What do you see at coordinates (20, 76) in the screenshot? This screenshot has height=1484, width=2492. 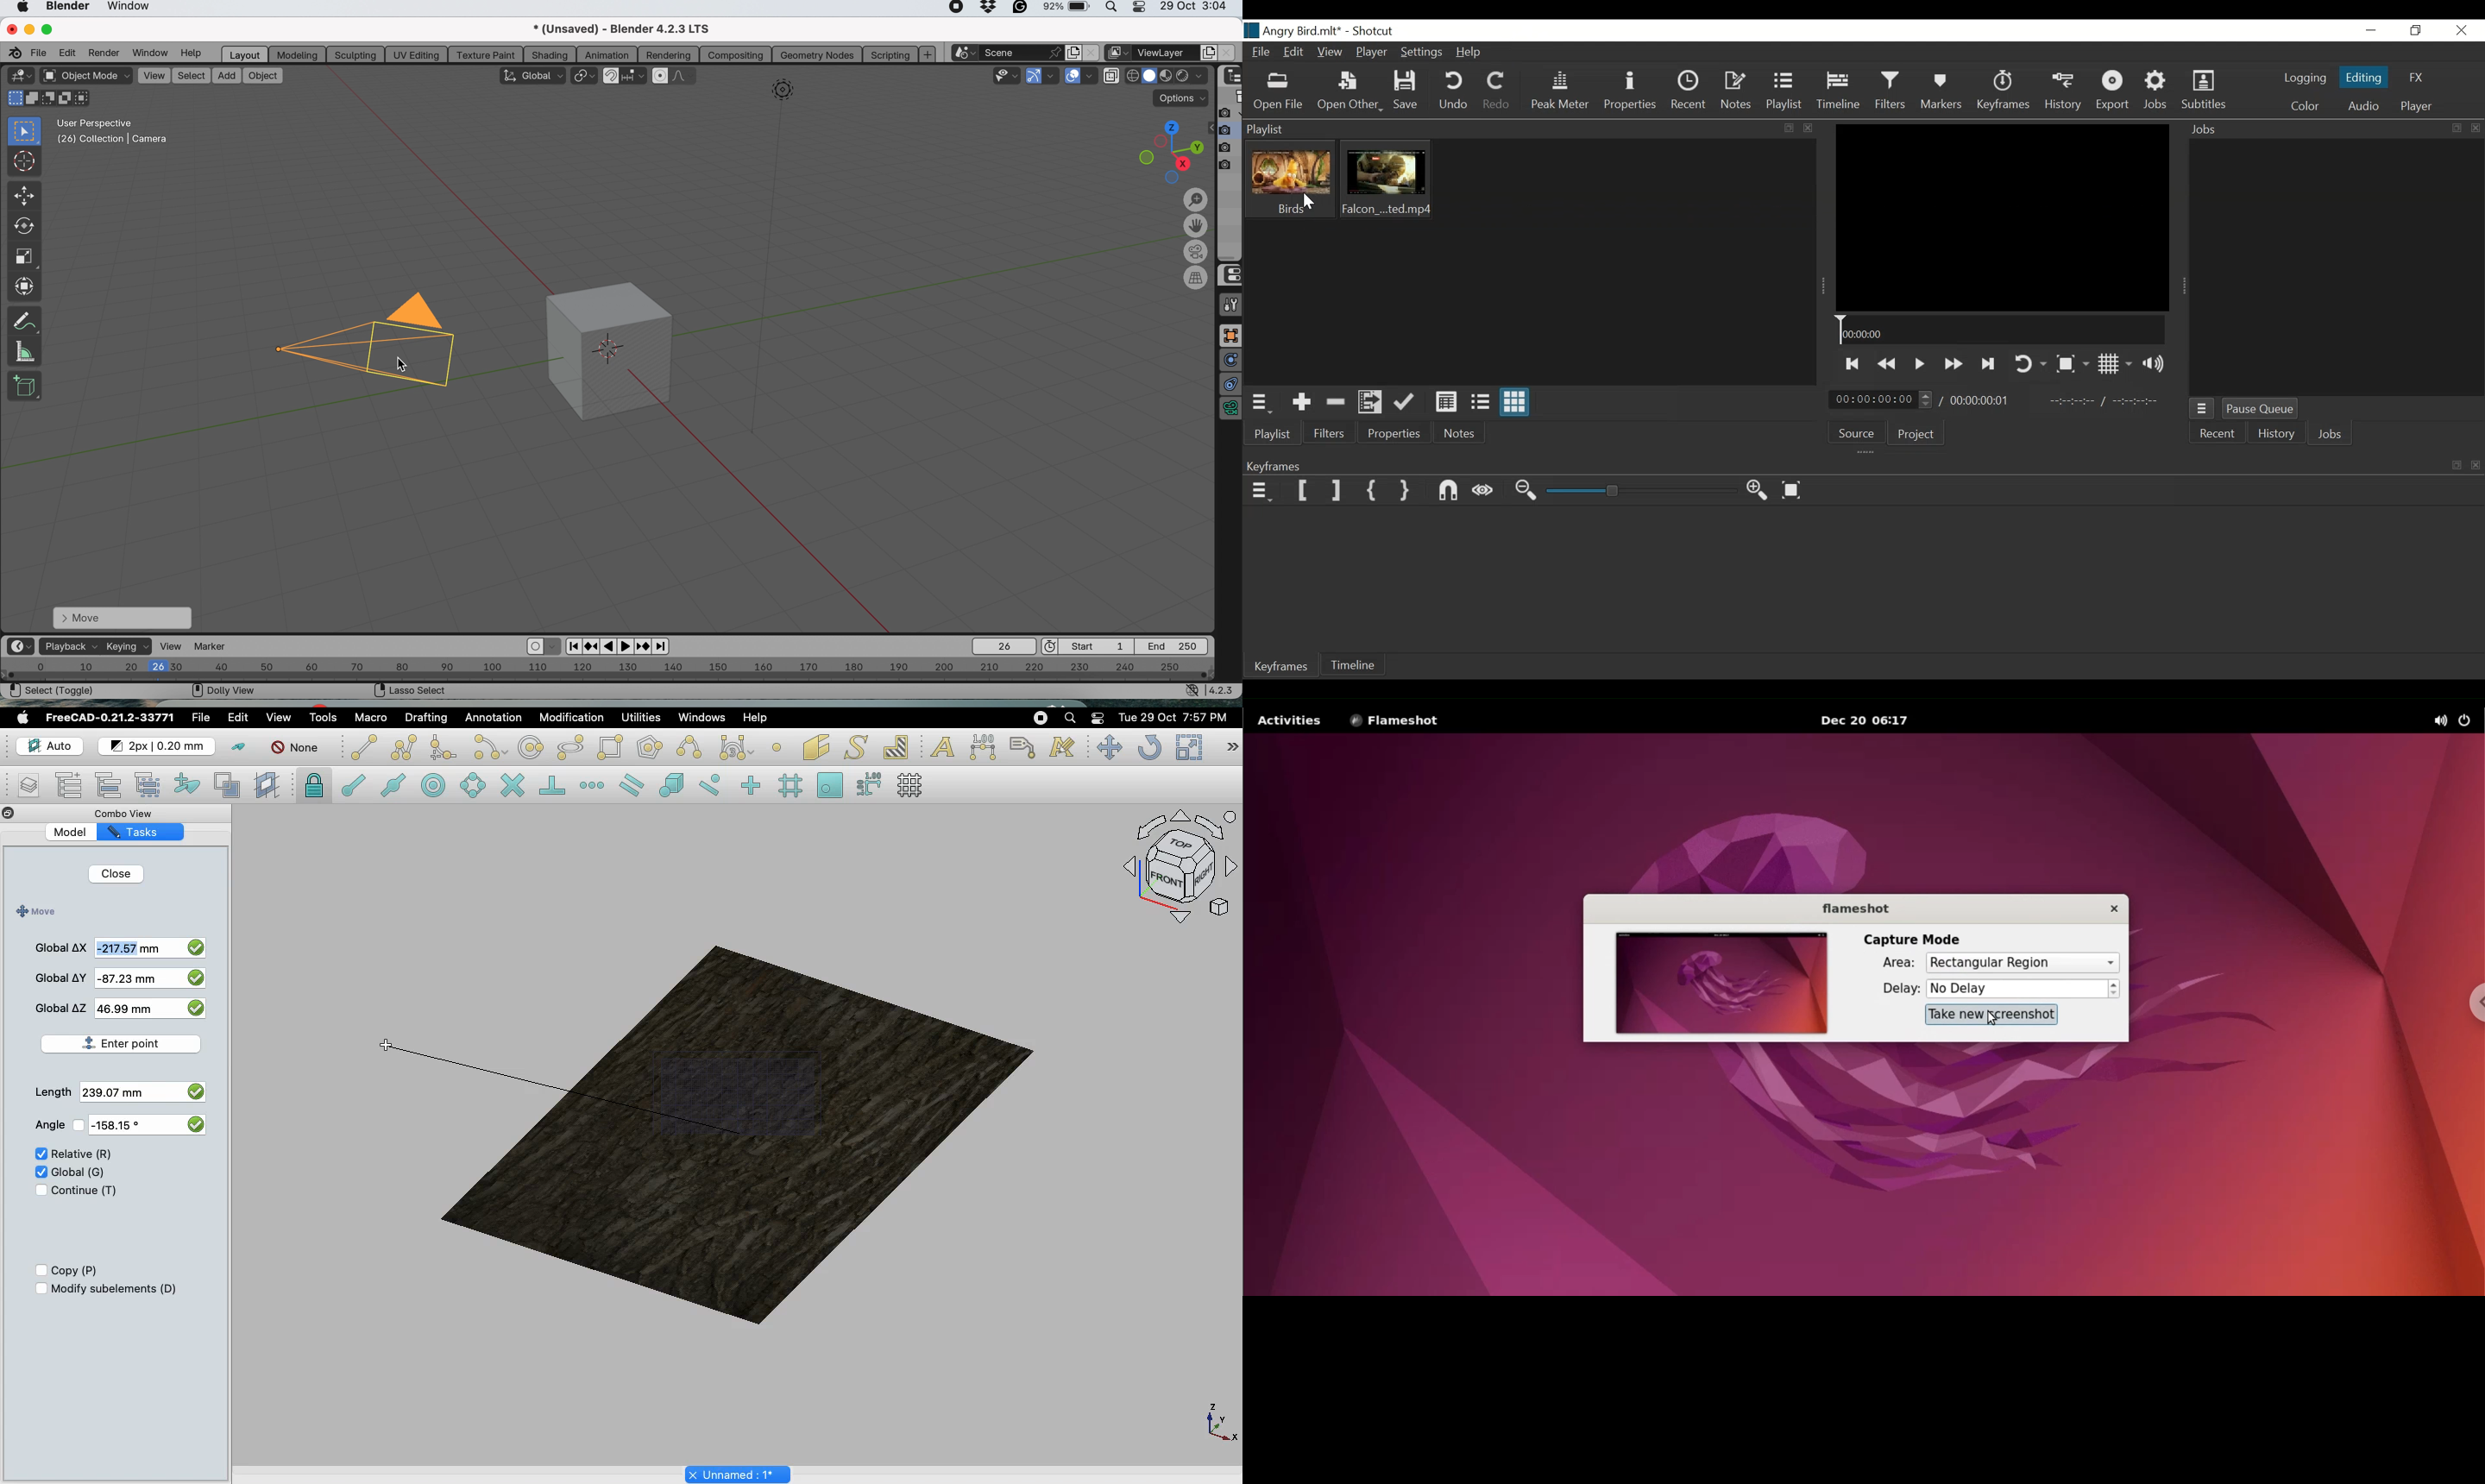 I see `editor type` at bounding box center [20, 76].